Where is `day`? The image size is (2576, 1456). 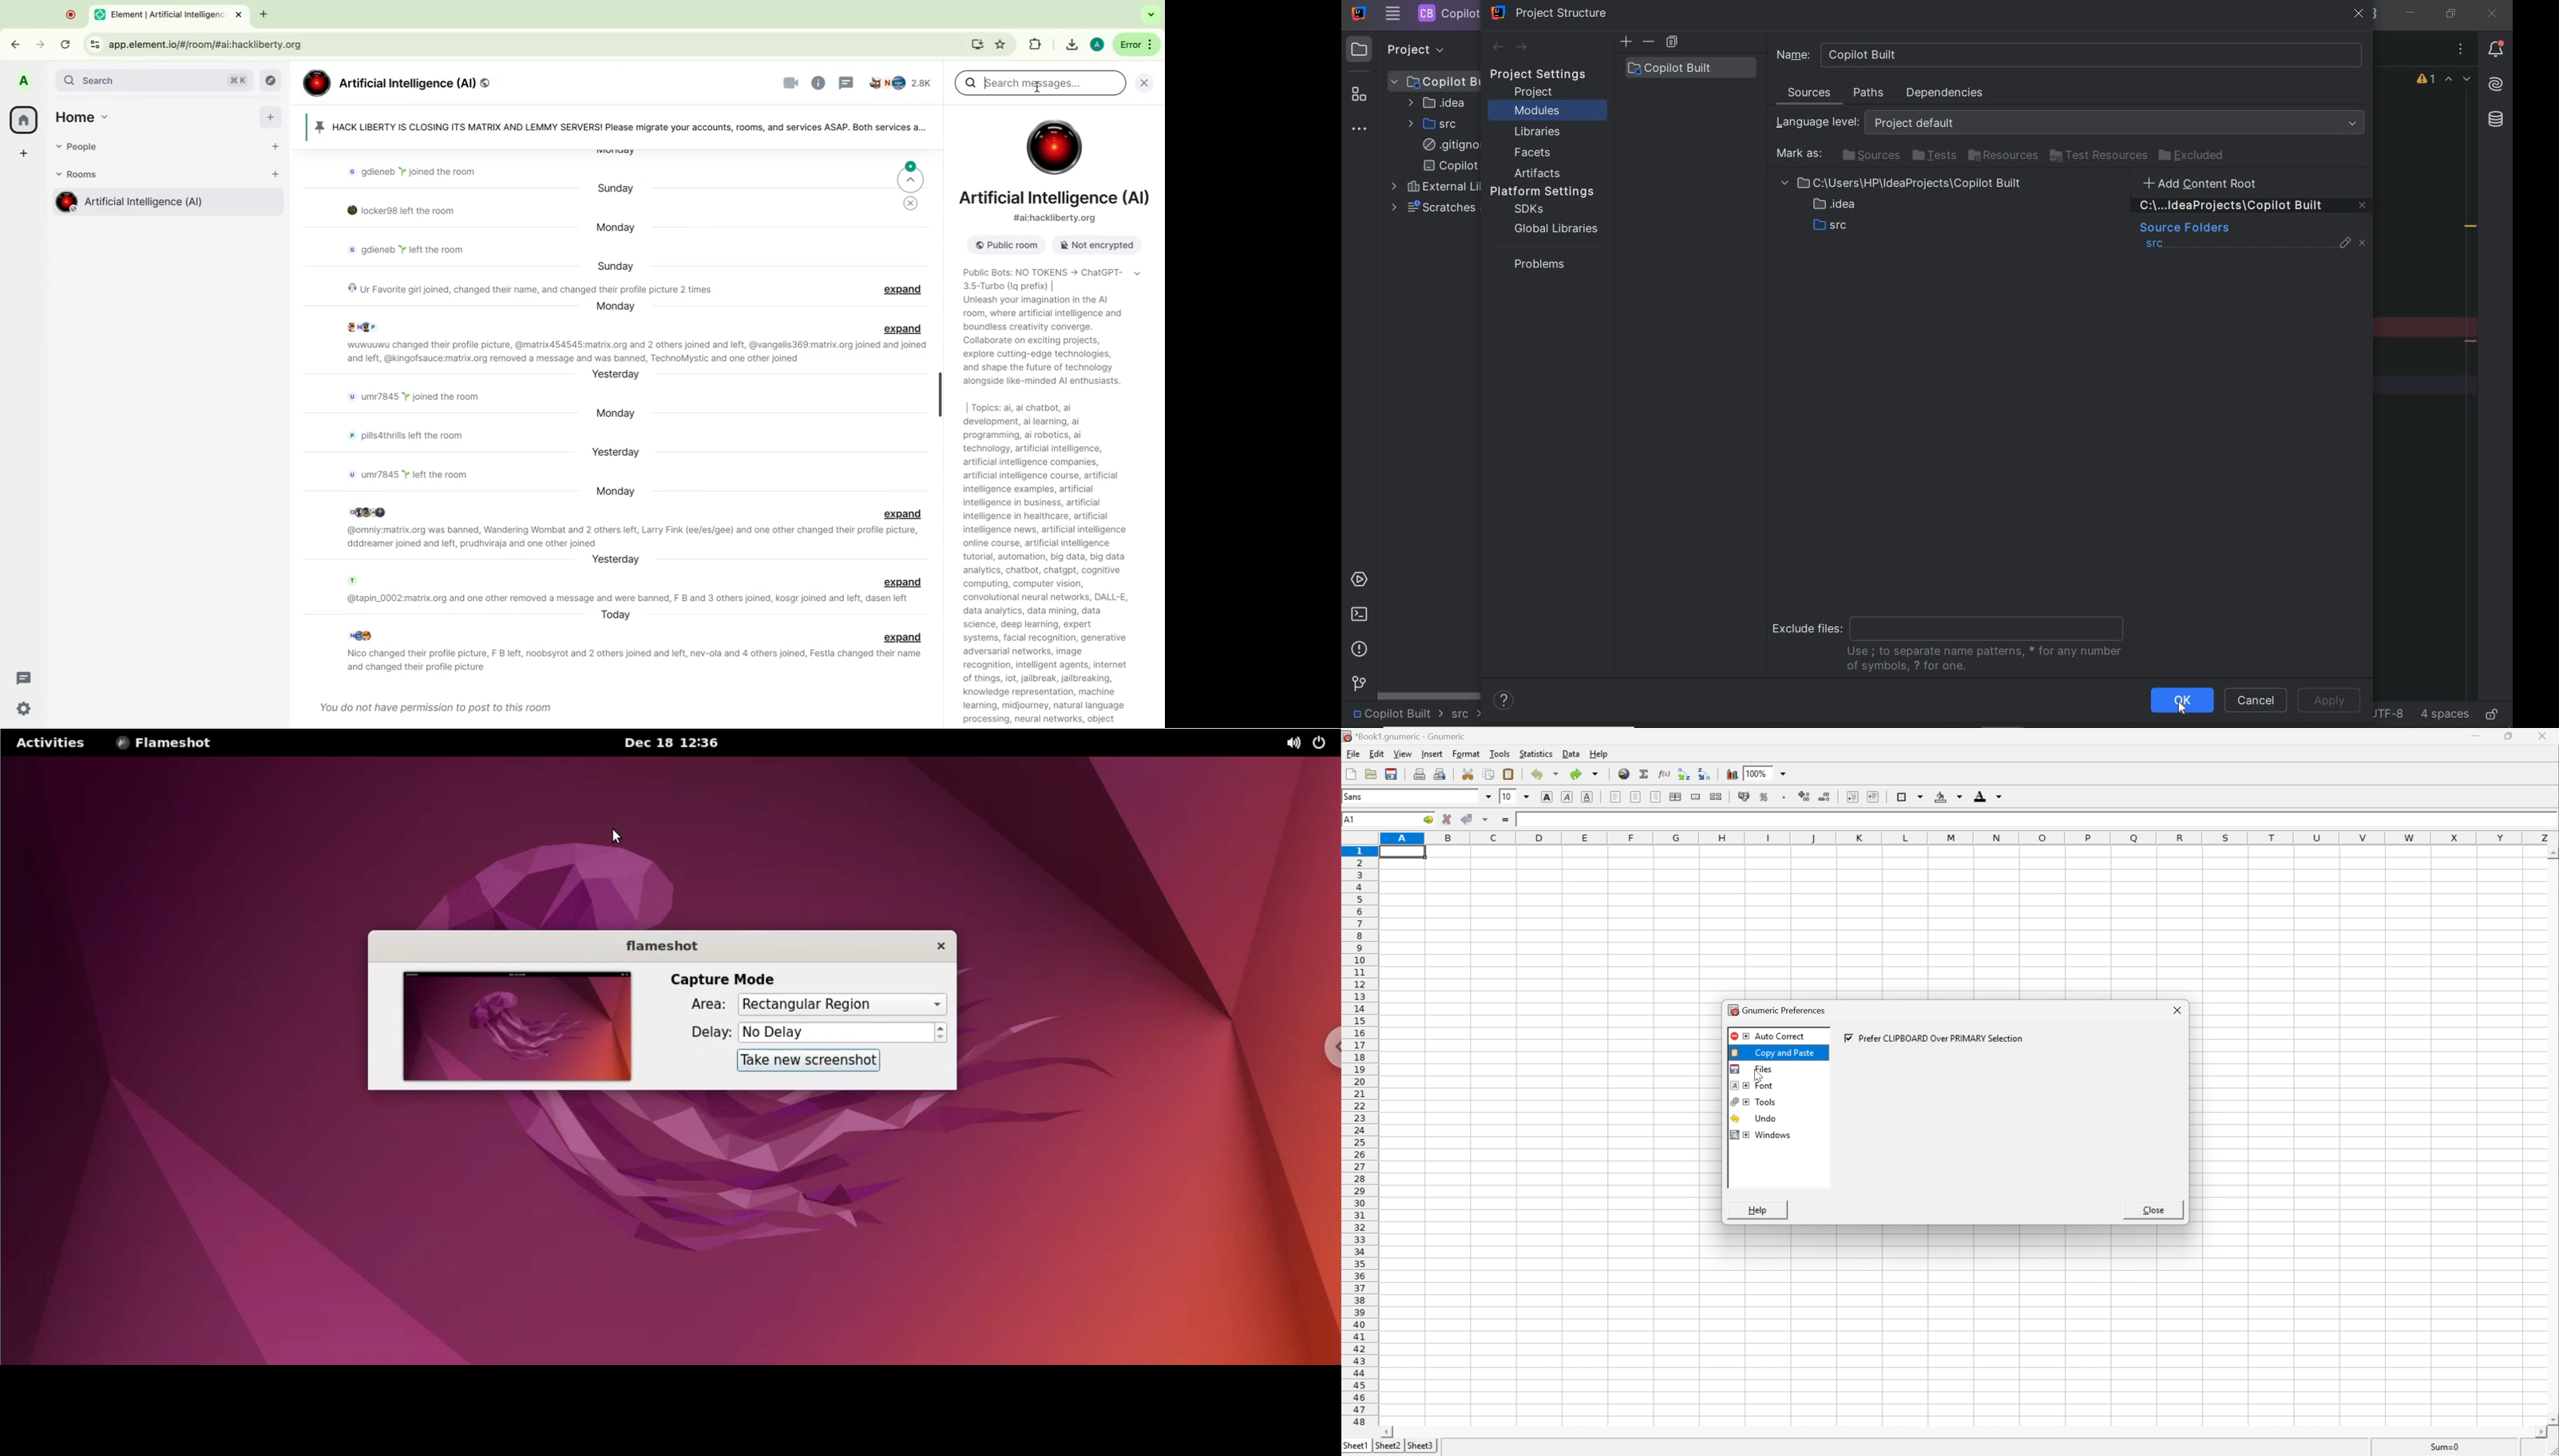
day is located at coordinates (615, 413).